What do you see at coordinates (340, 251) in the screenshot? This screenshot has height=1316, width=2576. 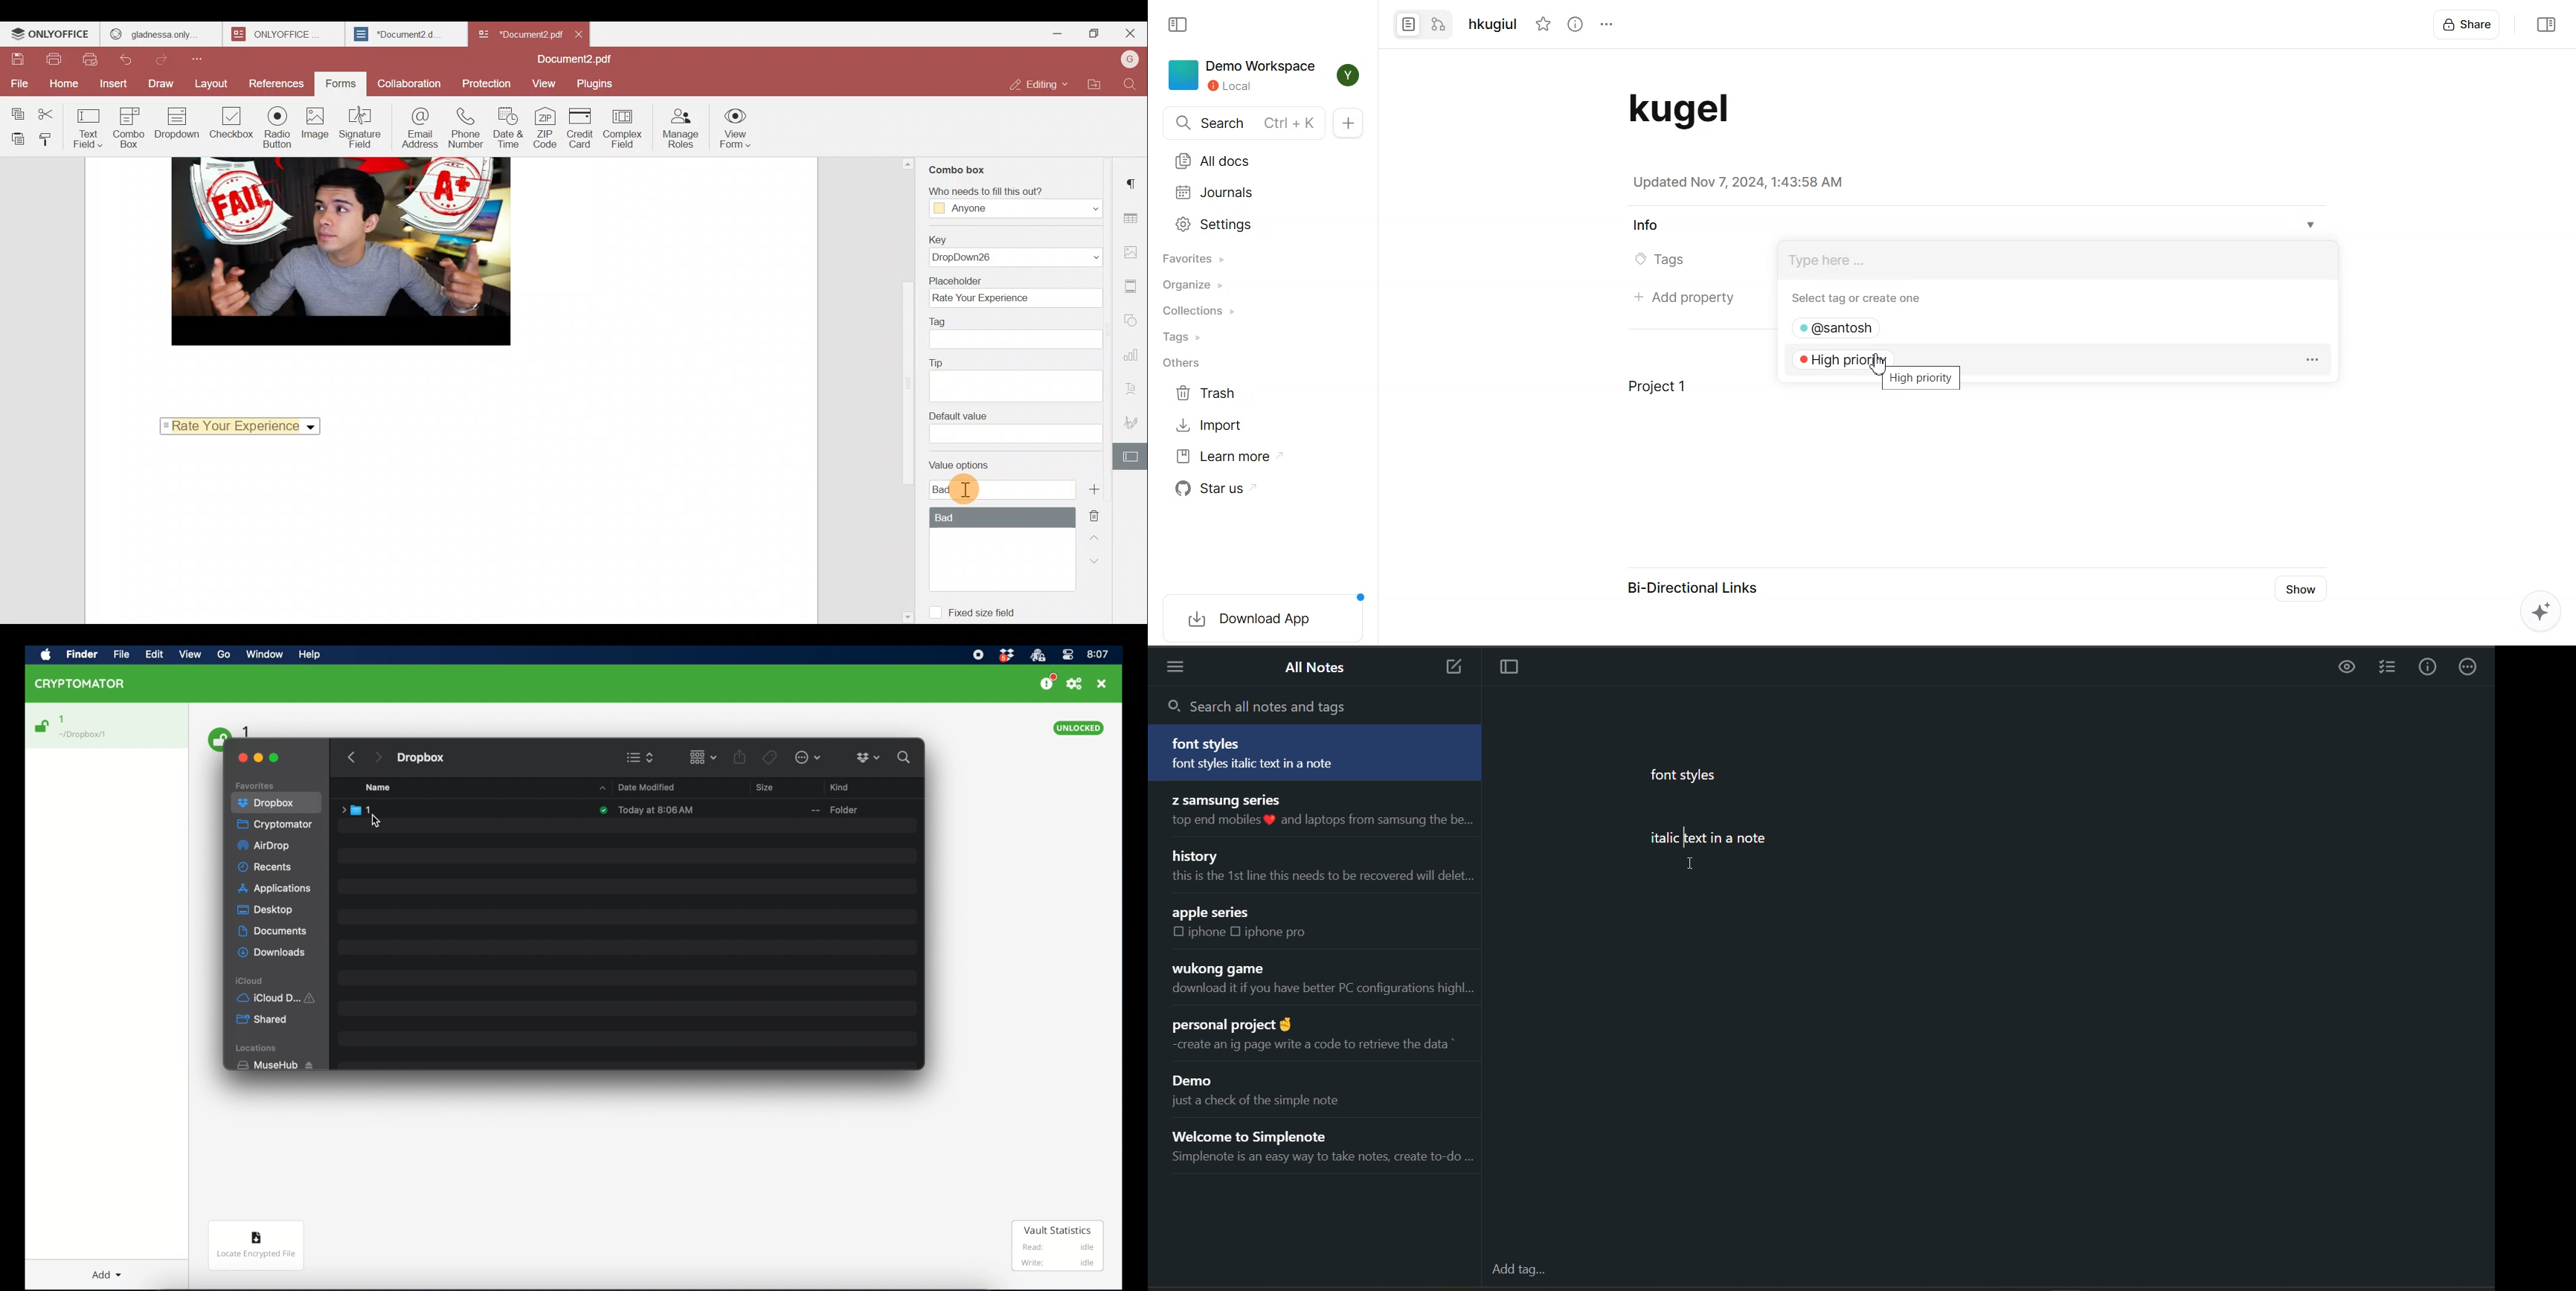 I see `image` at bounding box center [340, 251].